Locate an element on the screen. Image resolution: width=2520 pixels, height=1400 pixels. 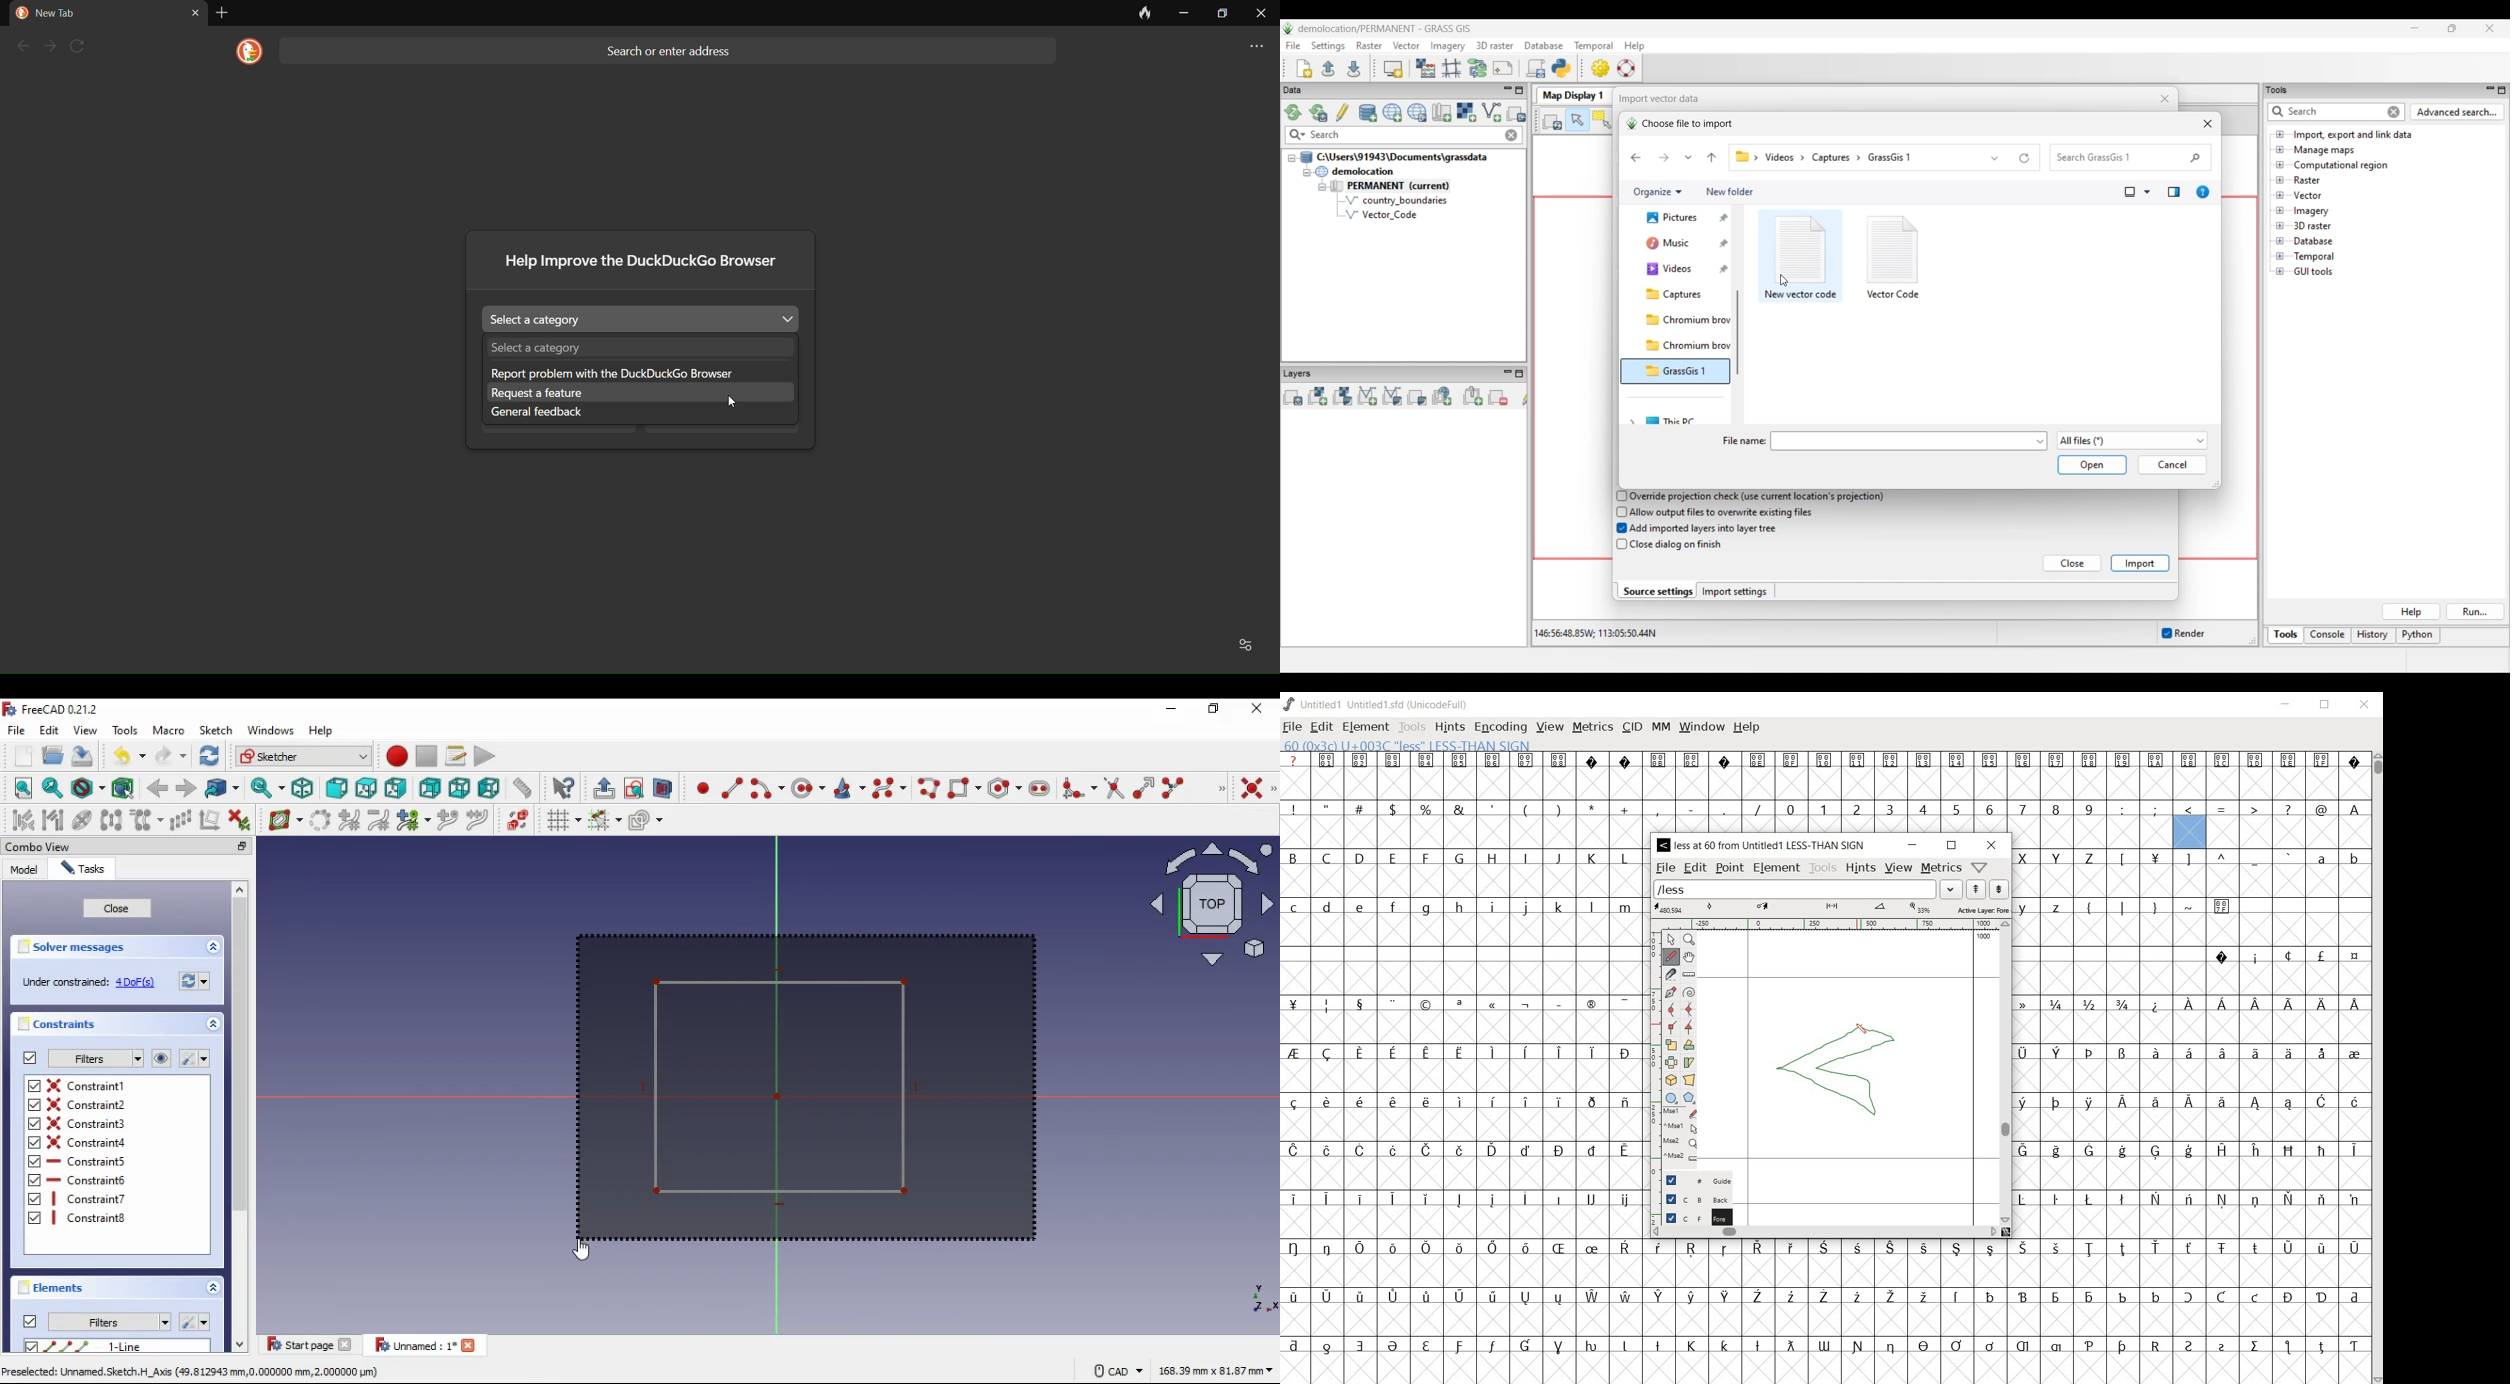
empty cells is located at coordinates (1823, 783).